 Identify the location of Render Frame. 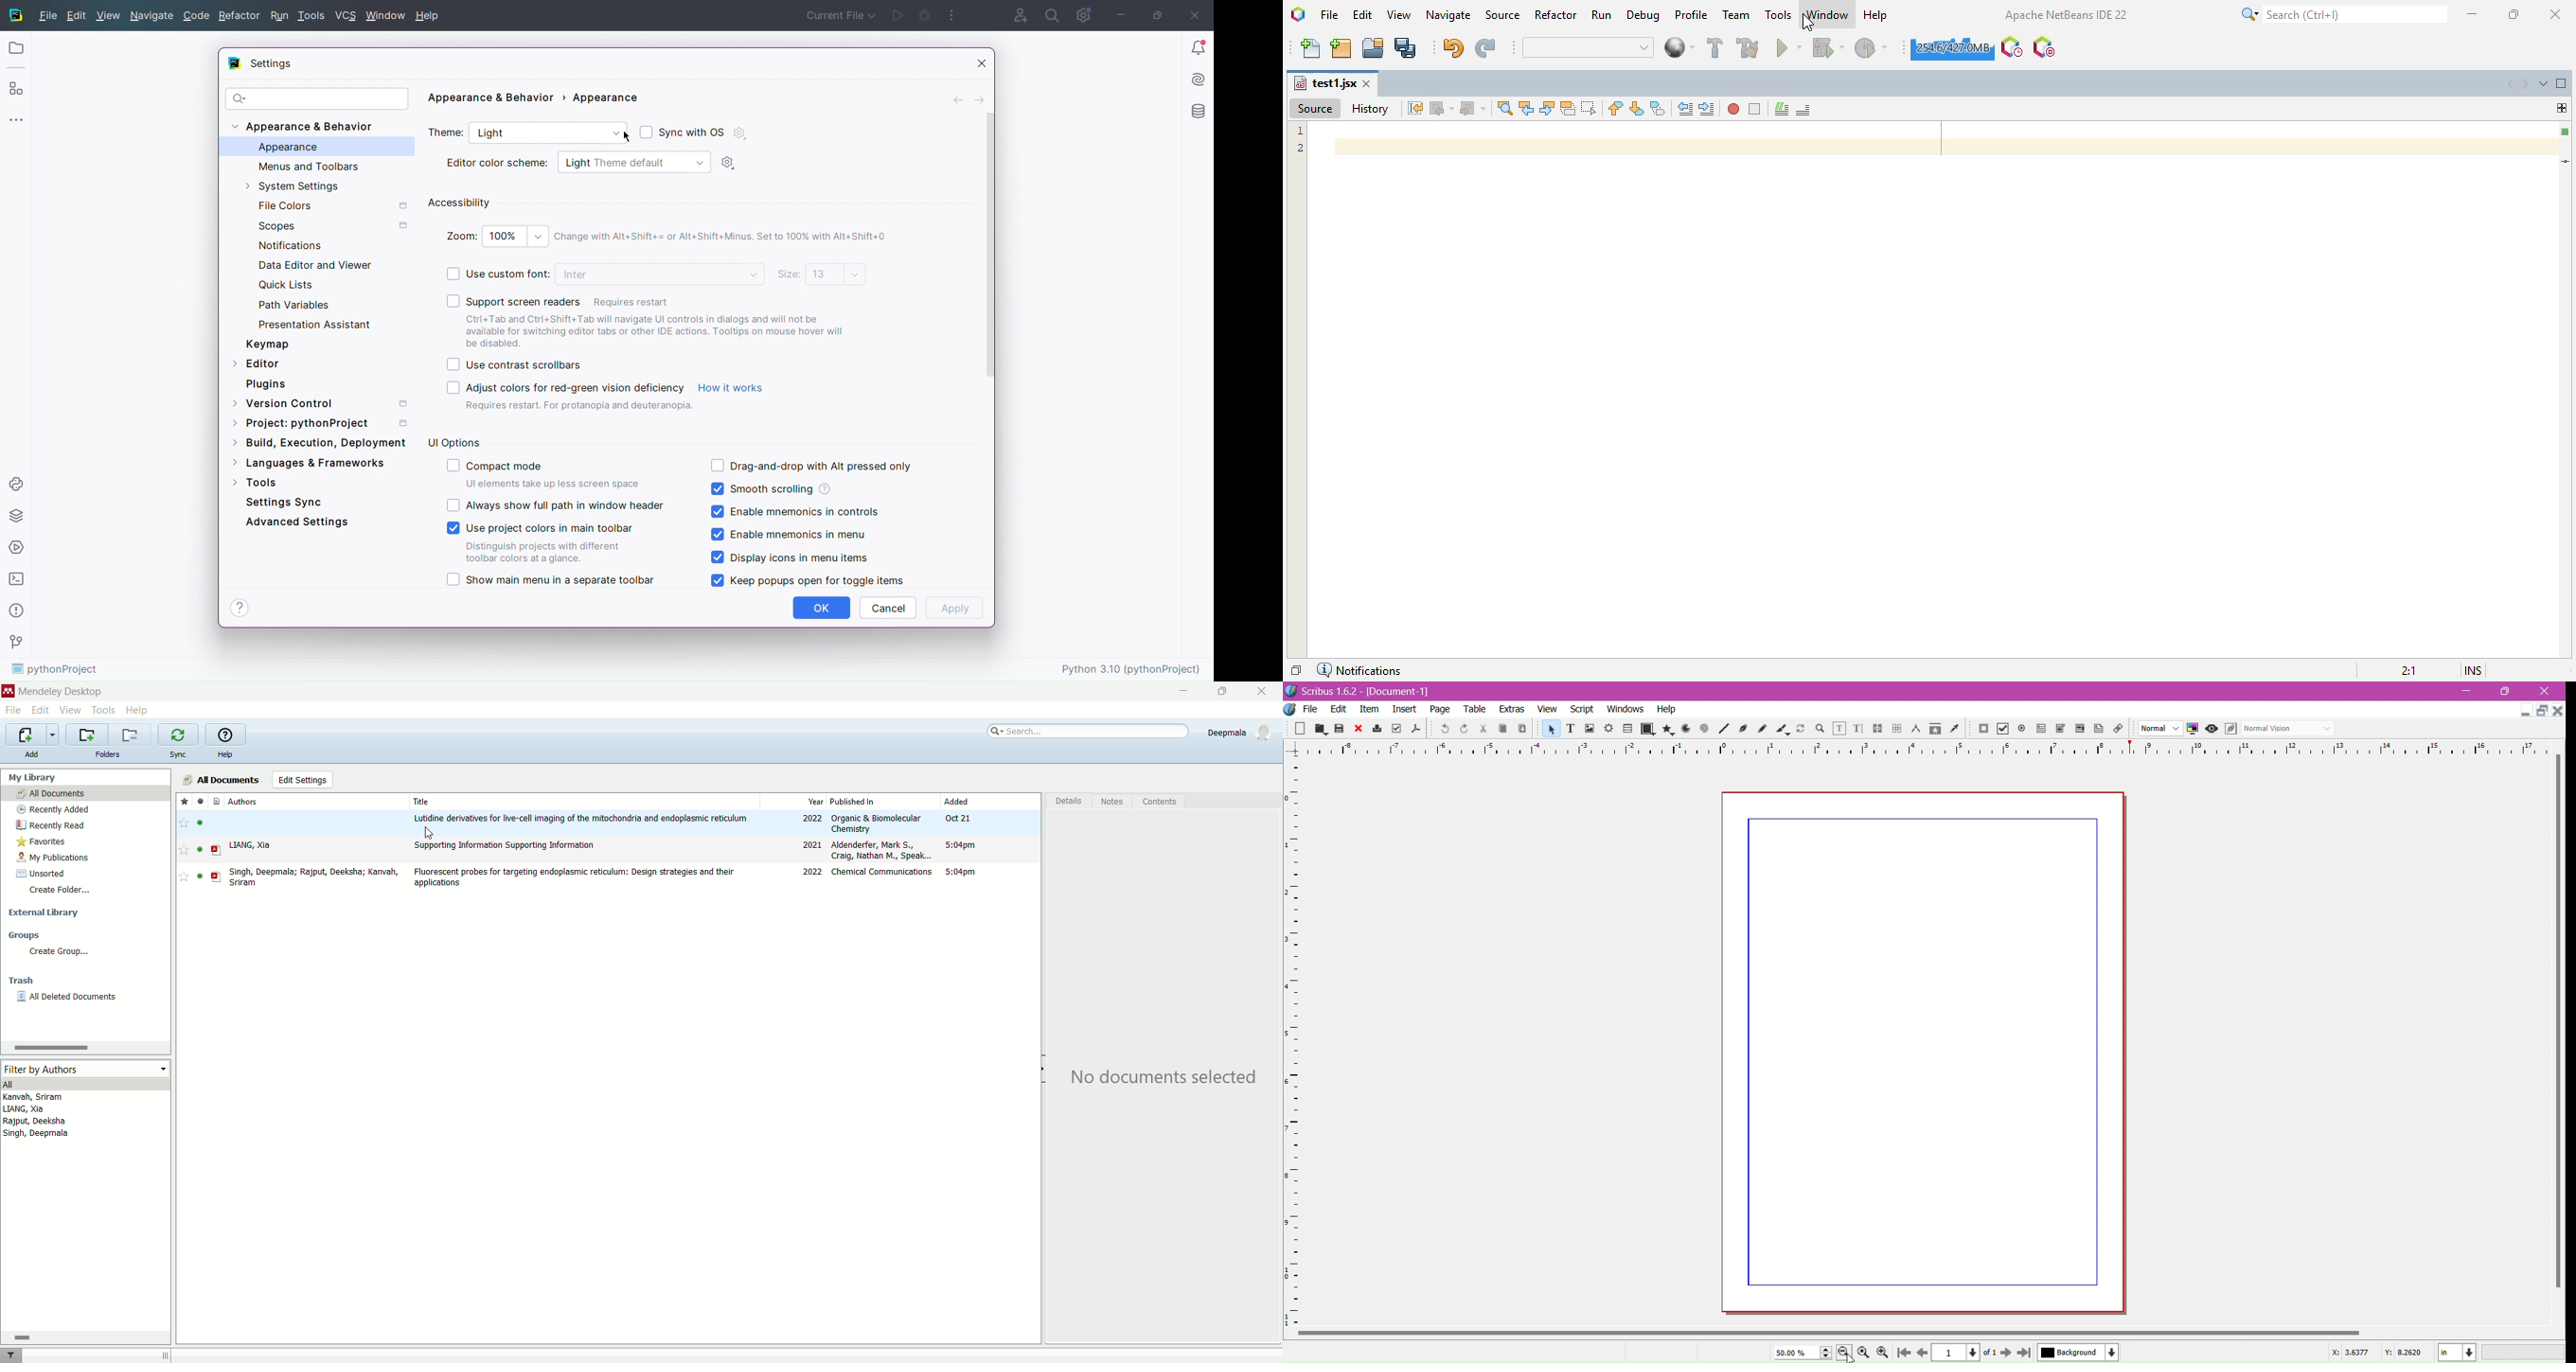
(1610, 729).